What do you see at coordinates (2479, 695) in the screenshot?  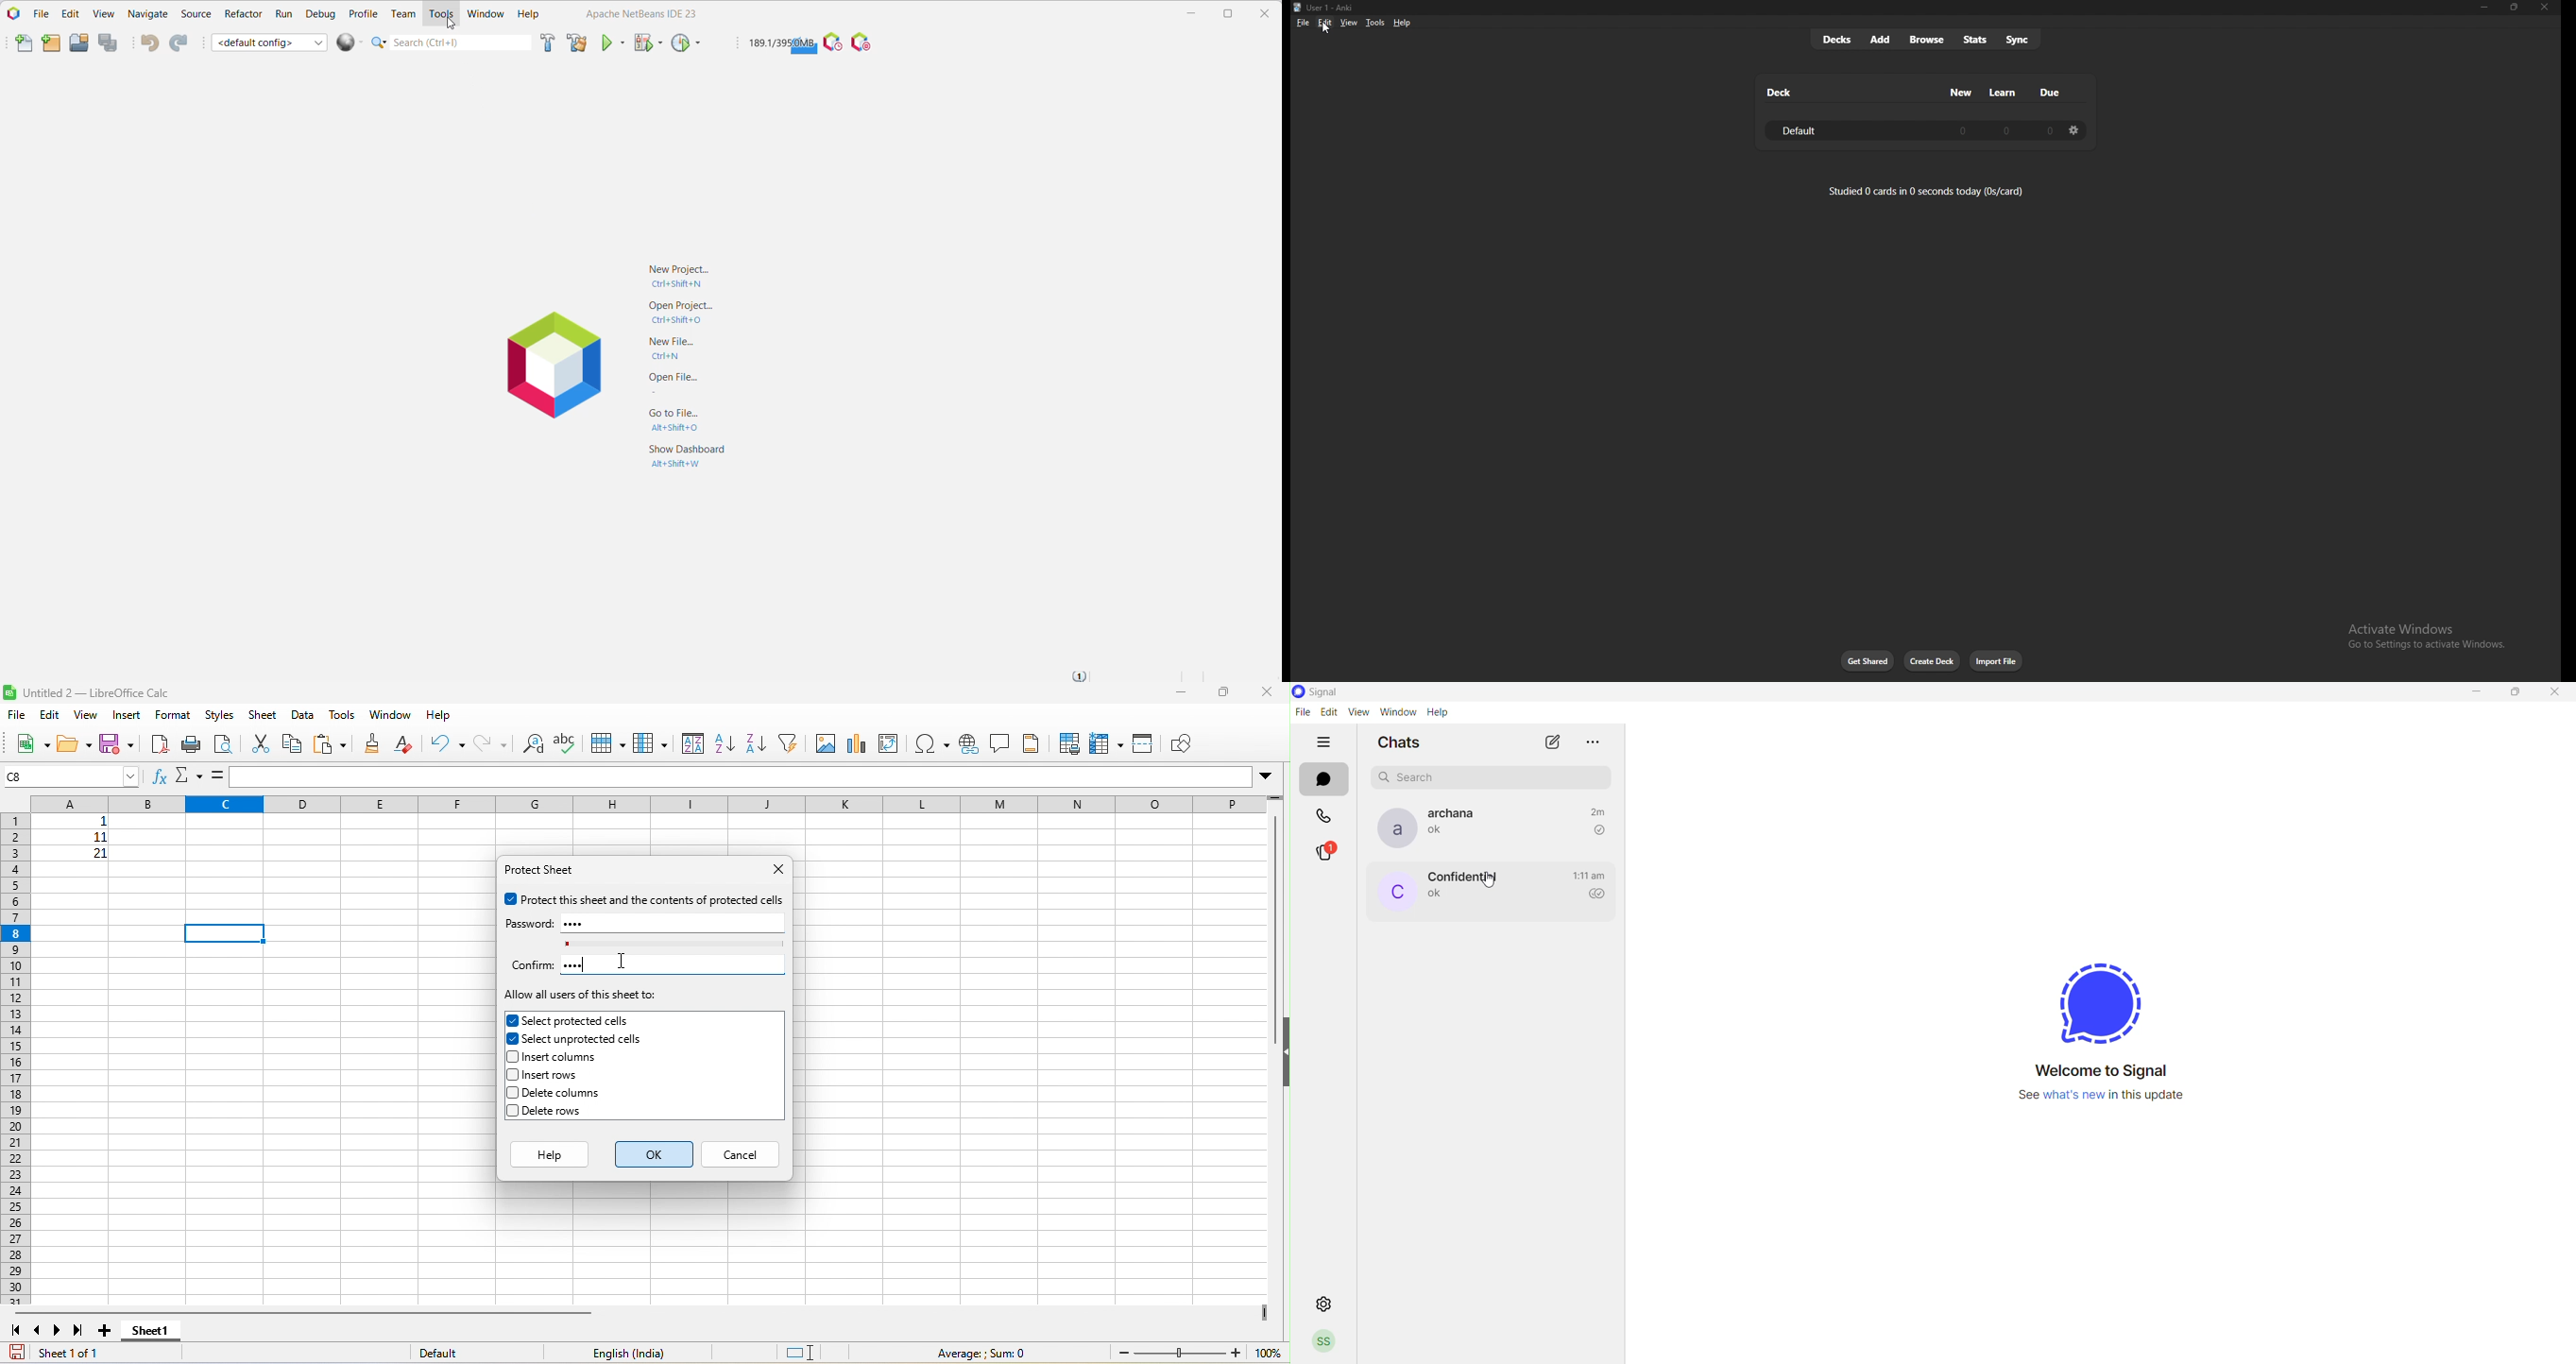 I see `minimize` at bounding box center [2479, 695].